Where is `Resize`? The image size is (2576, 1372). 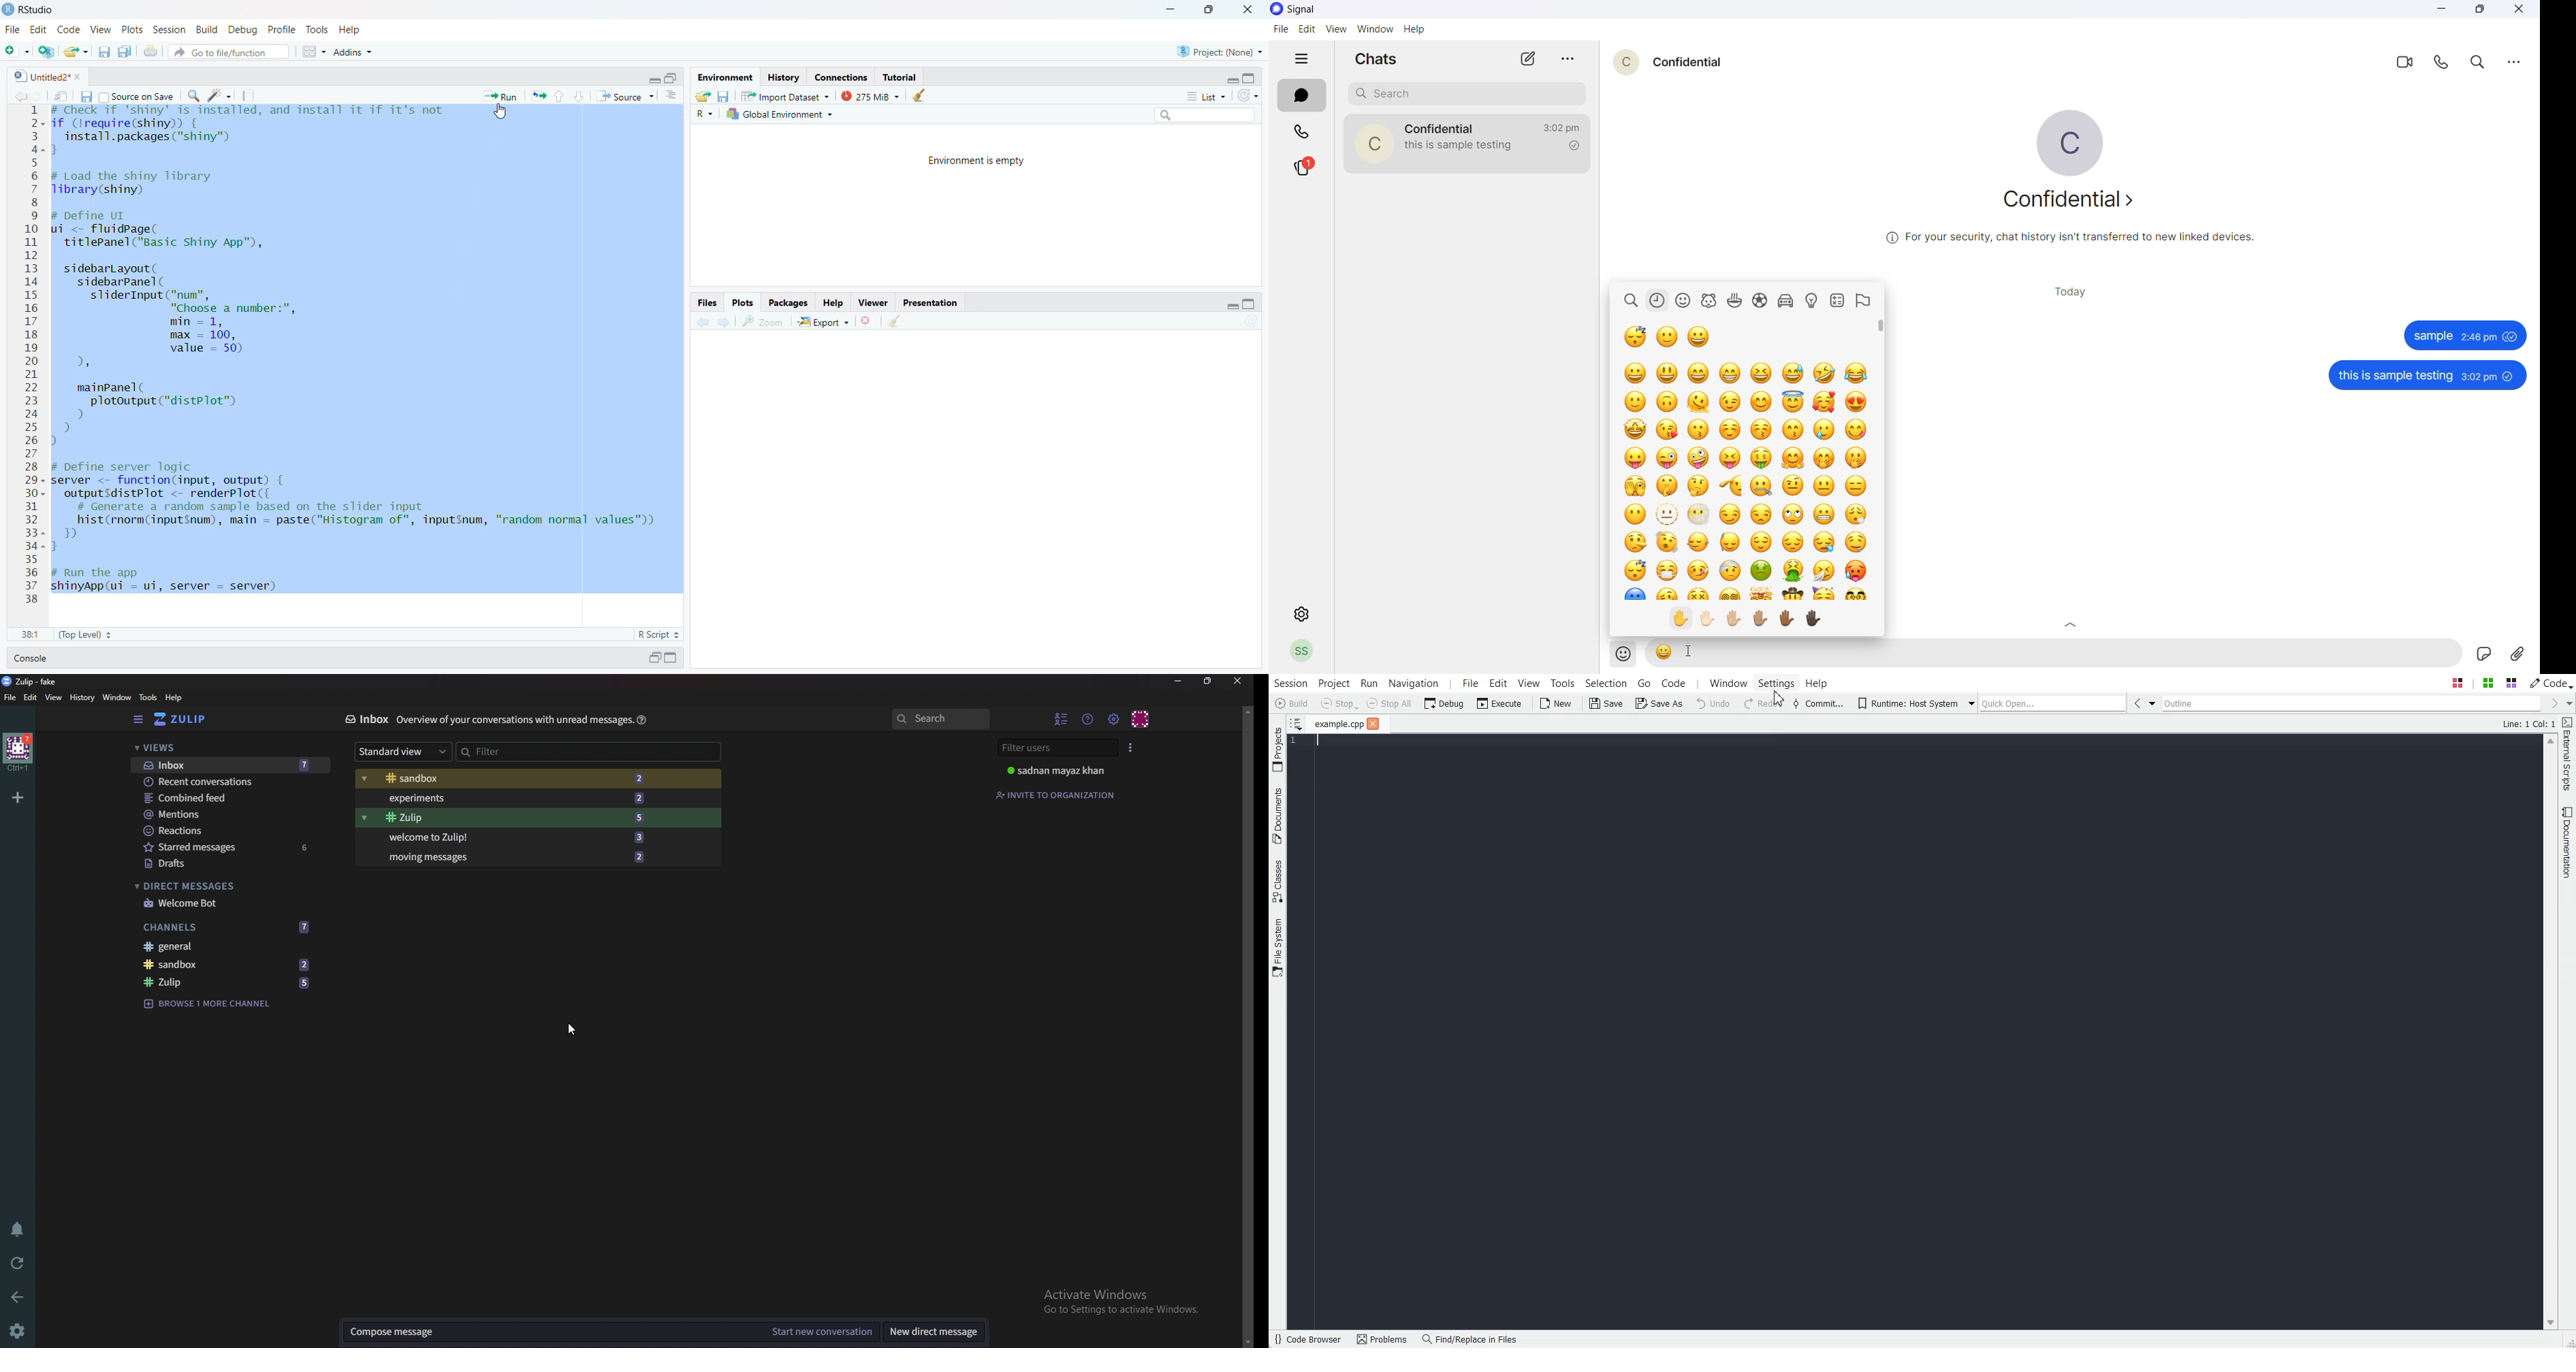
Resize is located at coordinates (1210, 681).